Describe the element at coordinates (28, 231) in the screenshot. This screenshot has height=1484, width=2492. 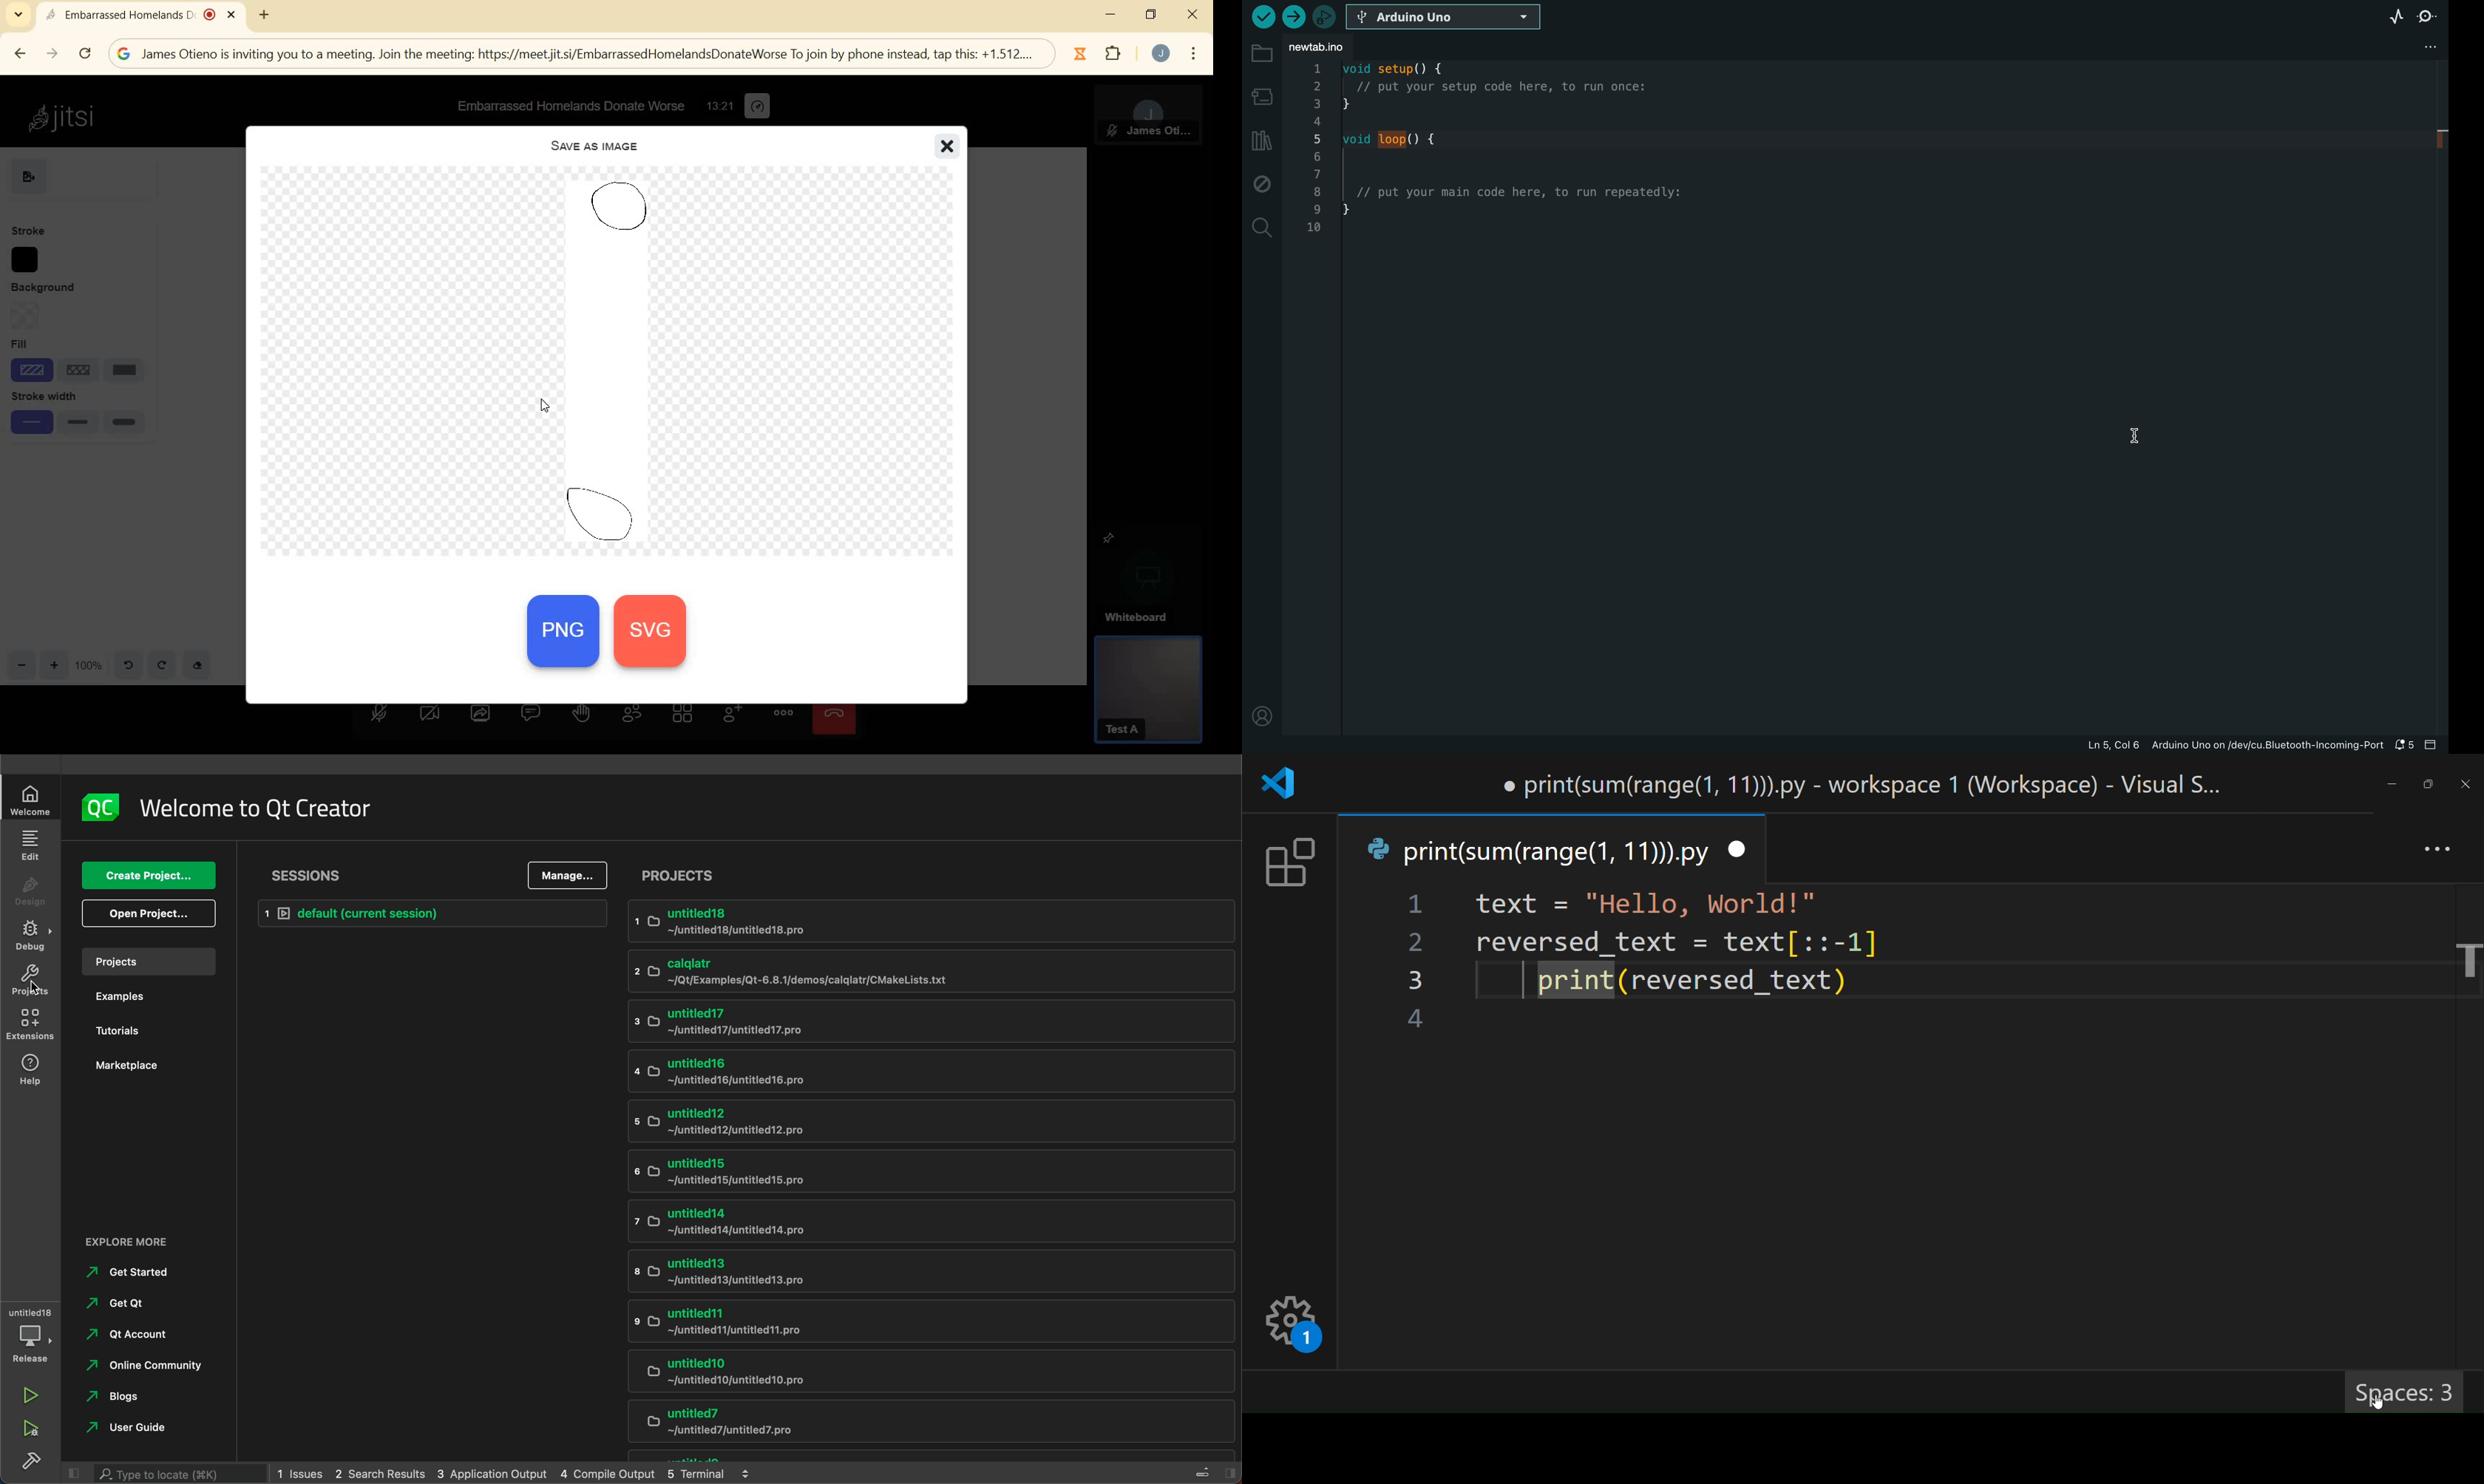
I see `STROKE` at that location.